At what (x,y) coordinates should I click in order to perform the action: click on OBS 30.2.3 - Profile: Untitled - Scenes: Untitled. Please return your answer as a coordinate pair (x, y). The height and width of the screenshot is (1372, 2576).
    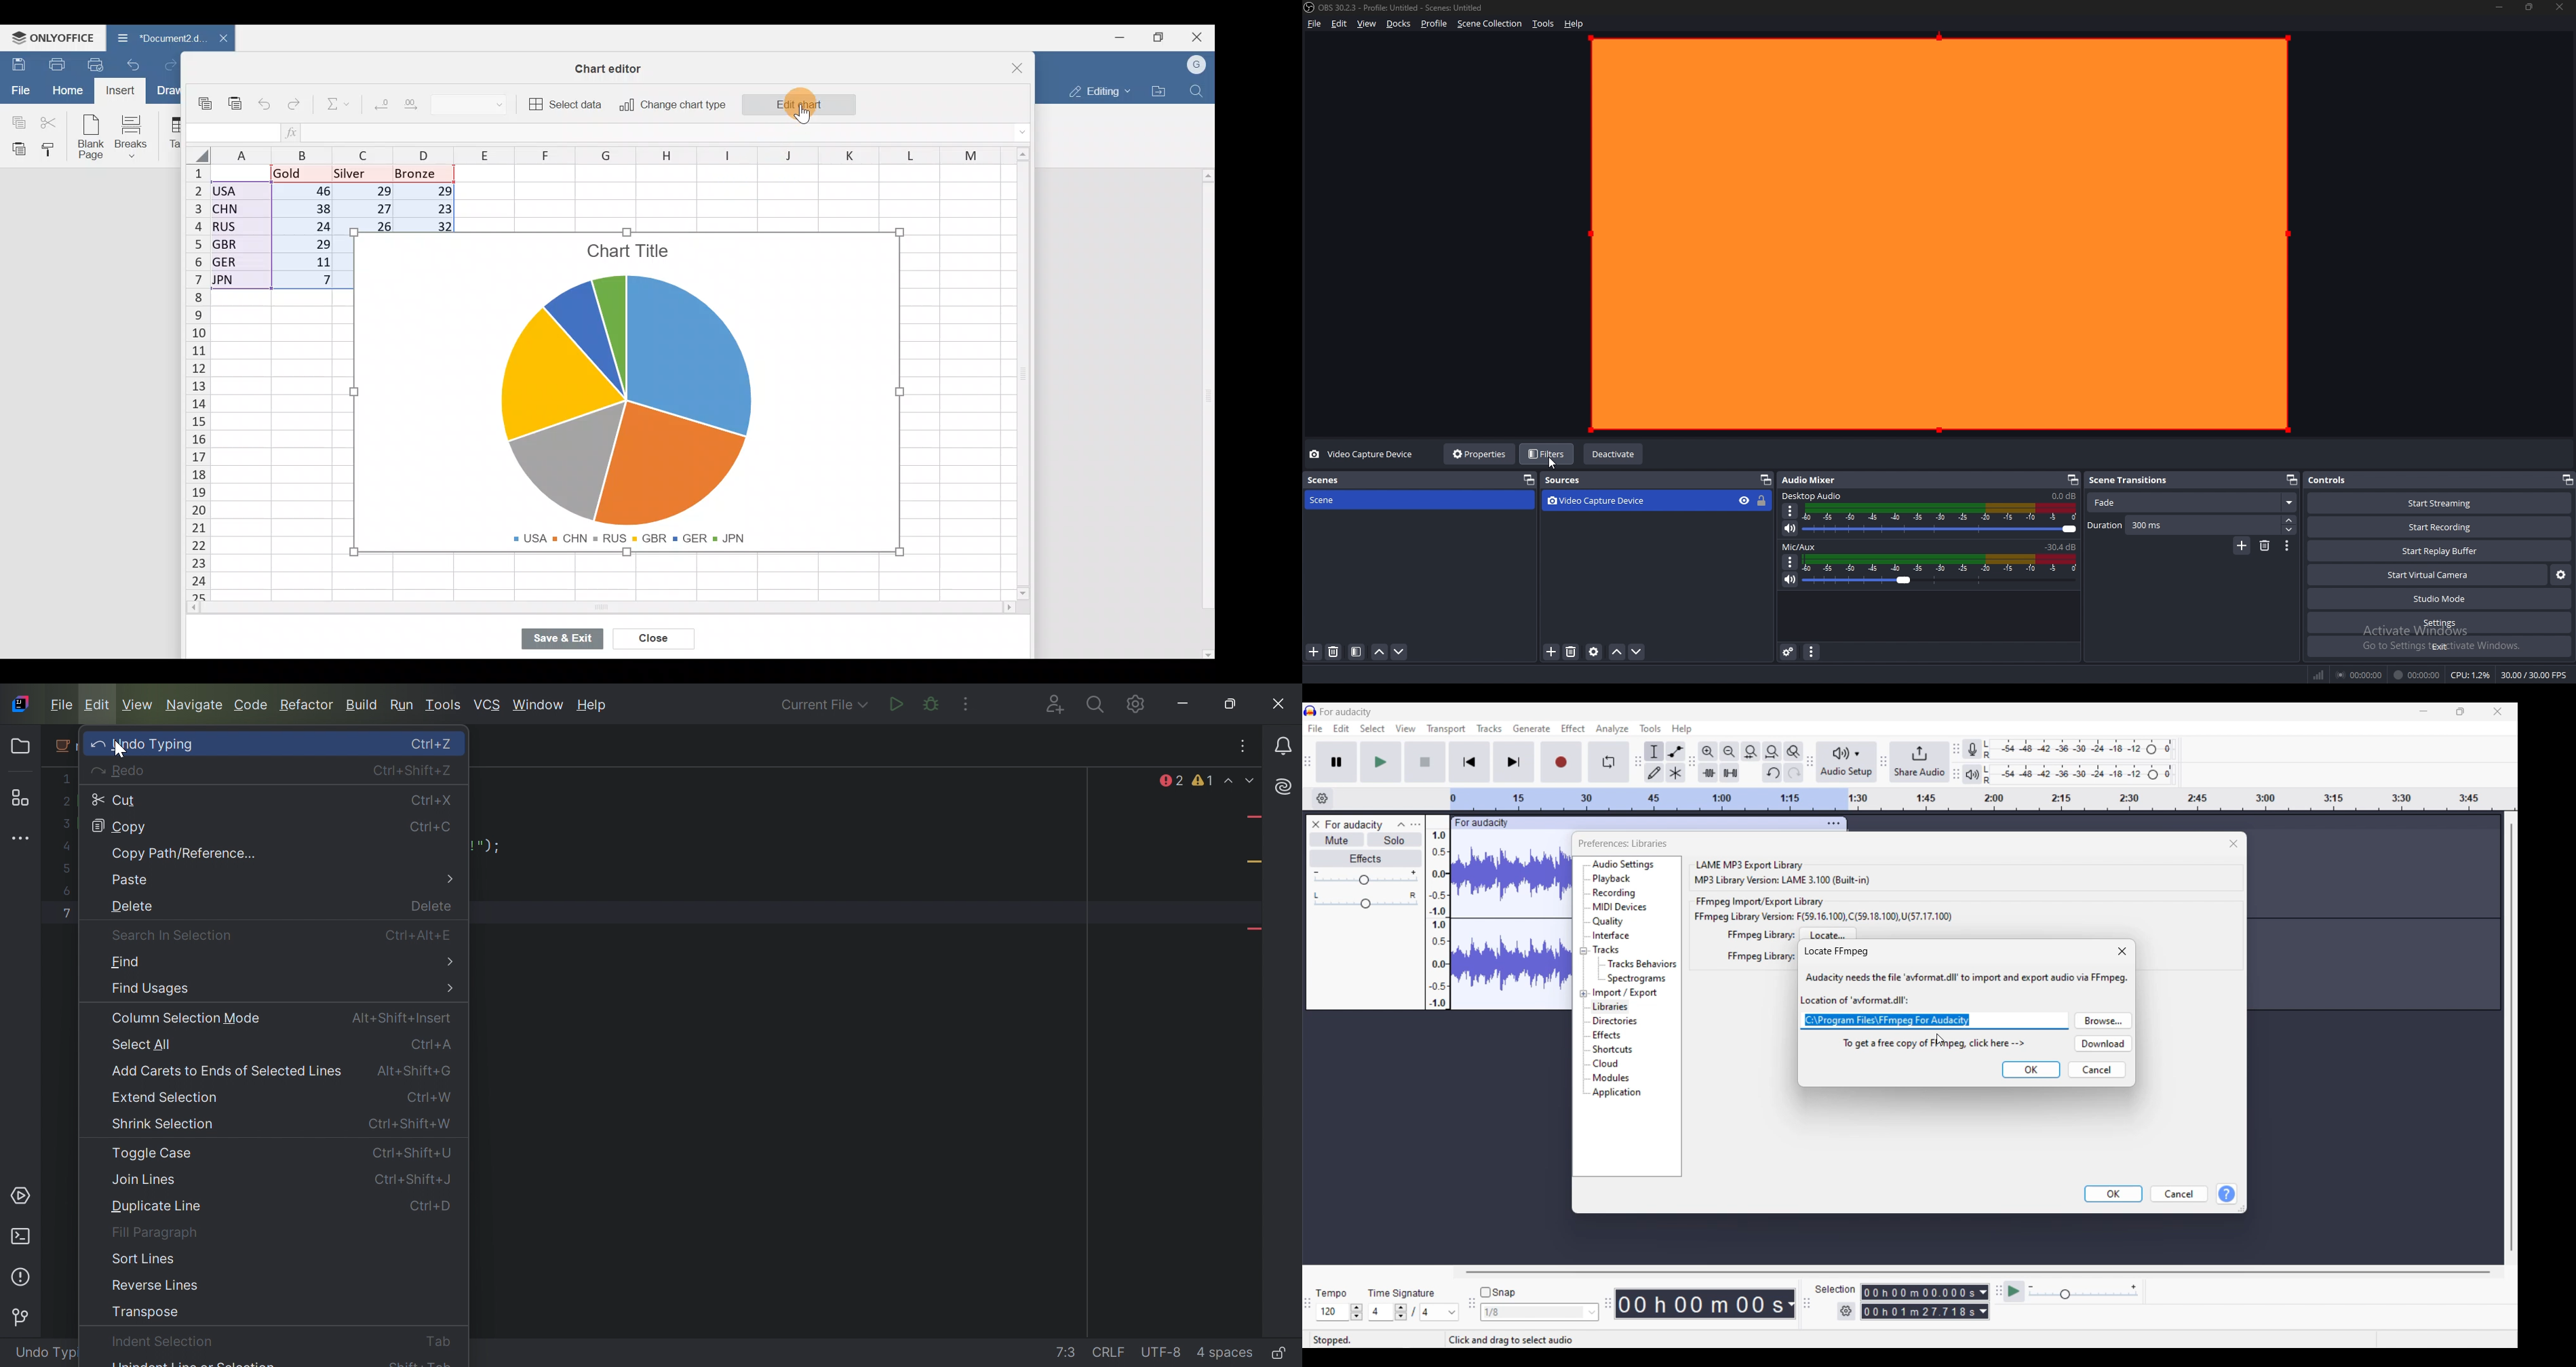
    Looking at the image, I should click on (1405, 9).